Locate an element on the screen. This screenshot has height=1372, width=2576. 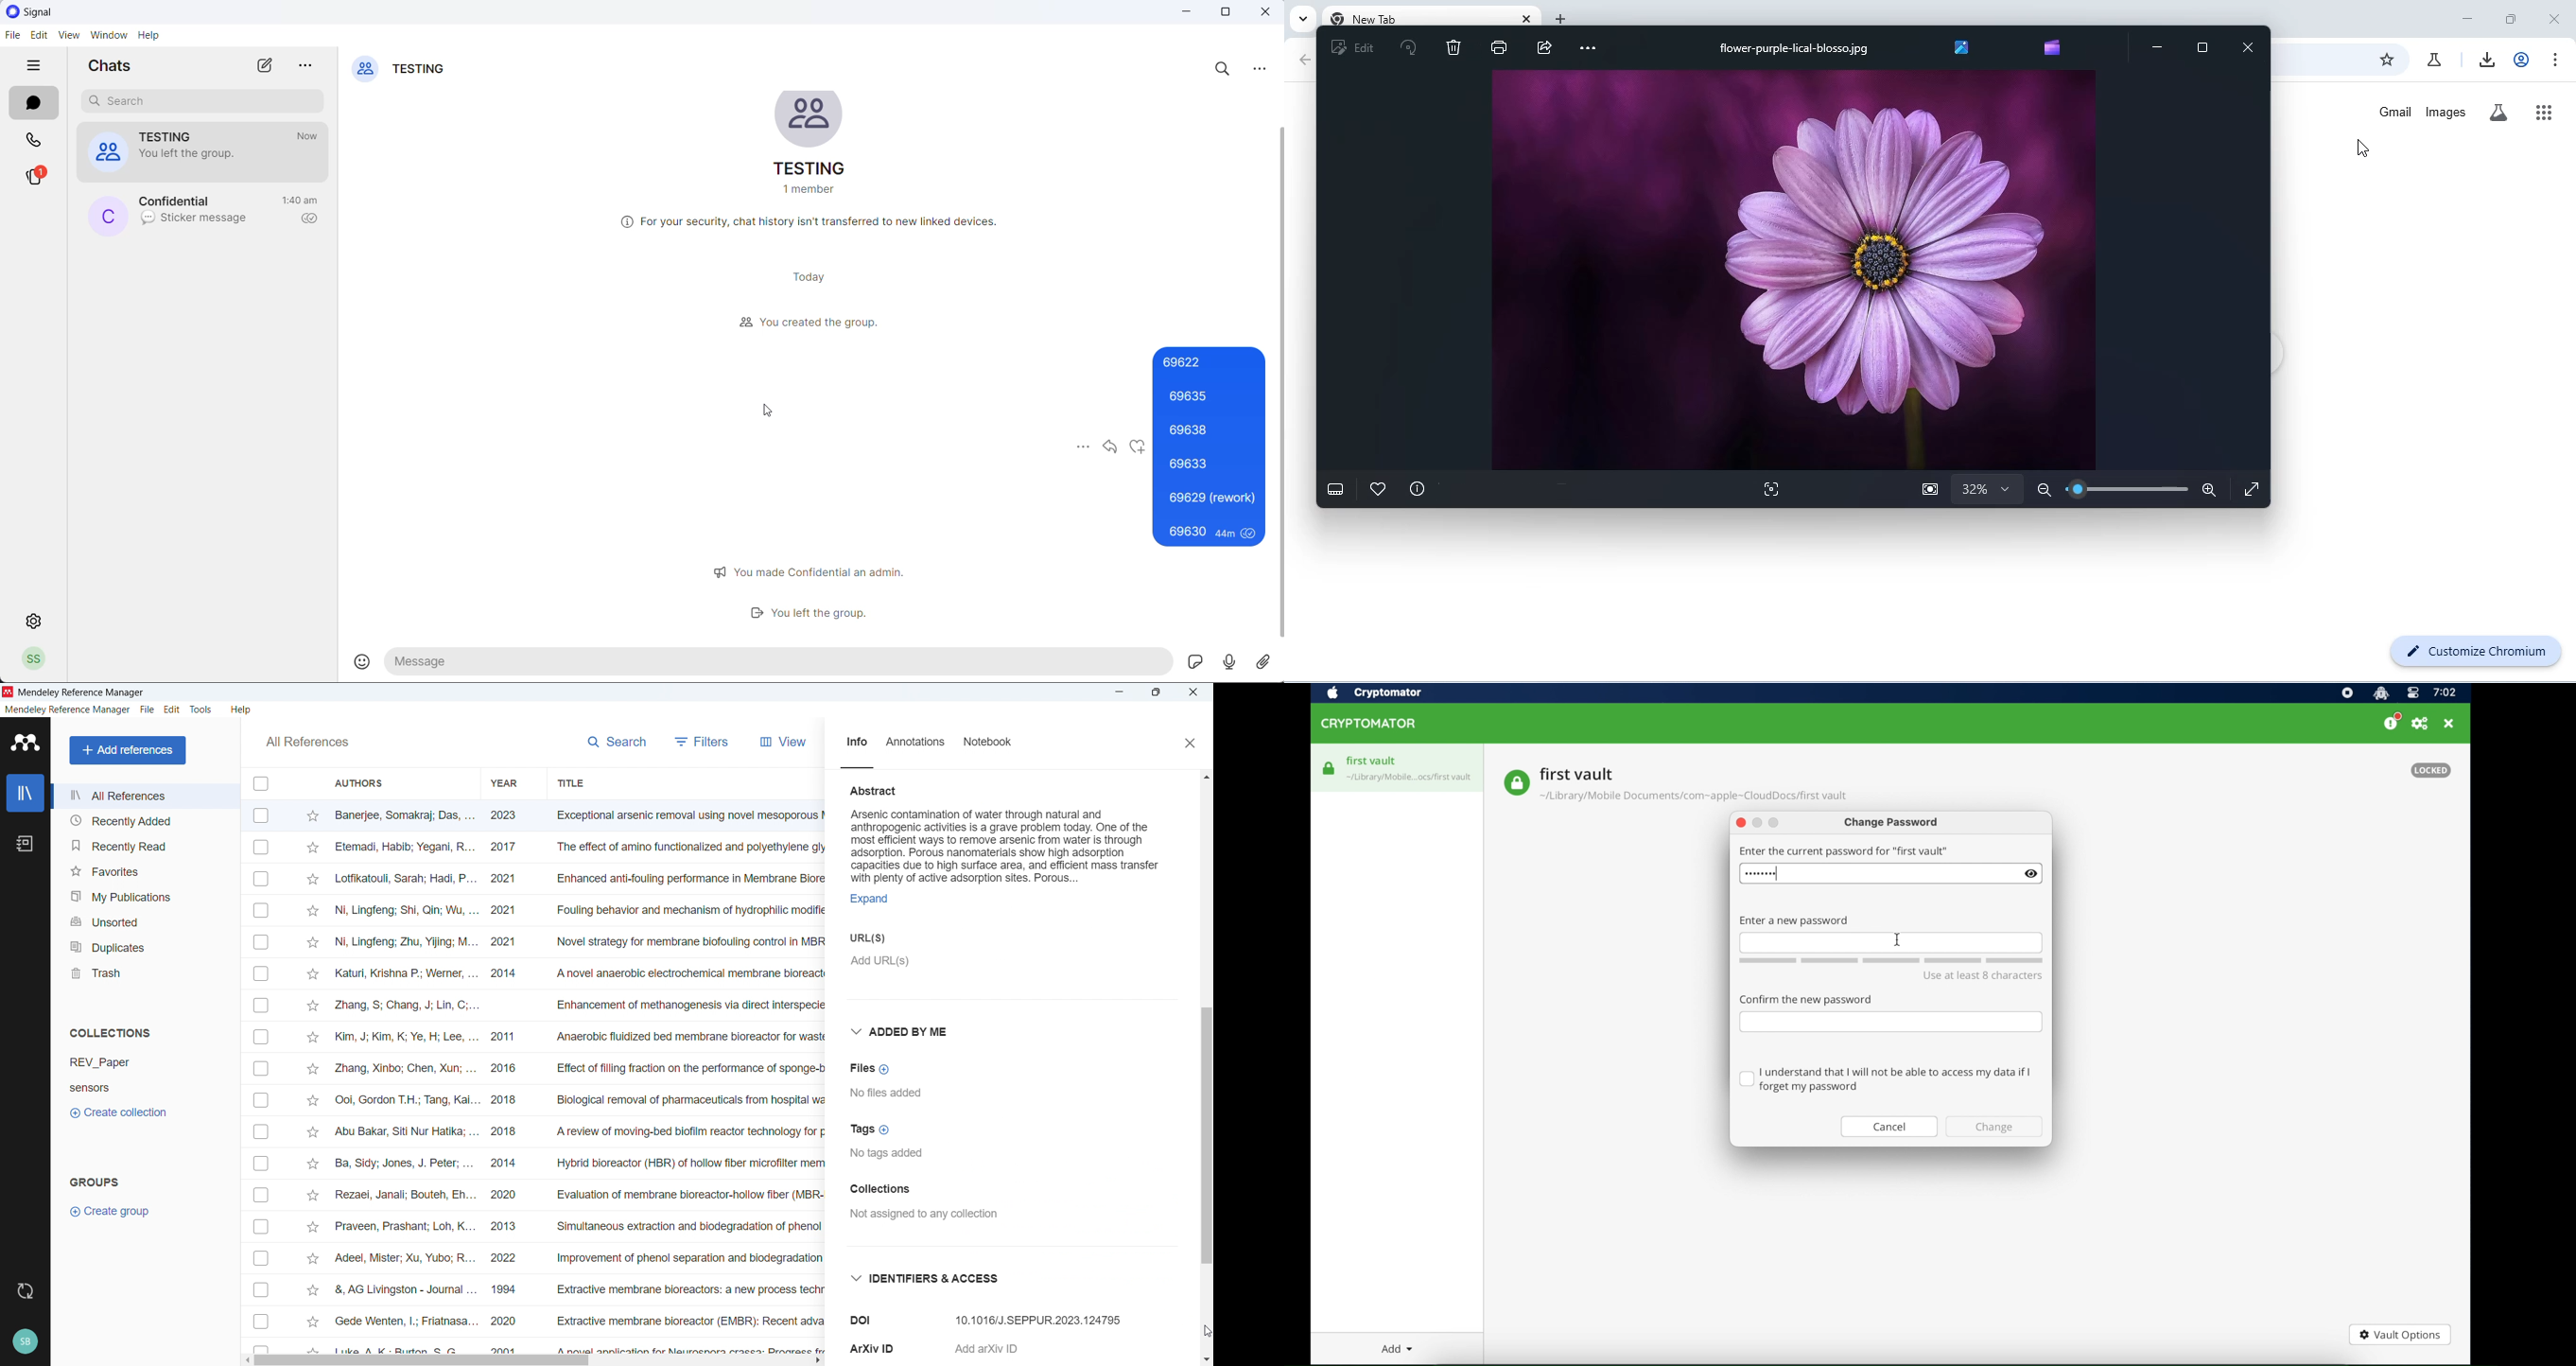
adeel,mister,xu,yubo,r is located at coordinates (404, 1258).